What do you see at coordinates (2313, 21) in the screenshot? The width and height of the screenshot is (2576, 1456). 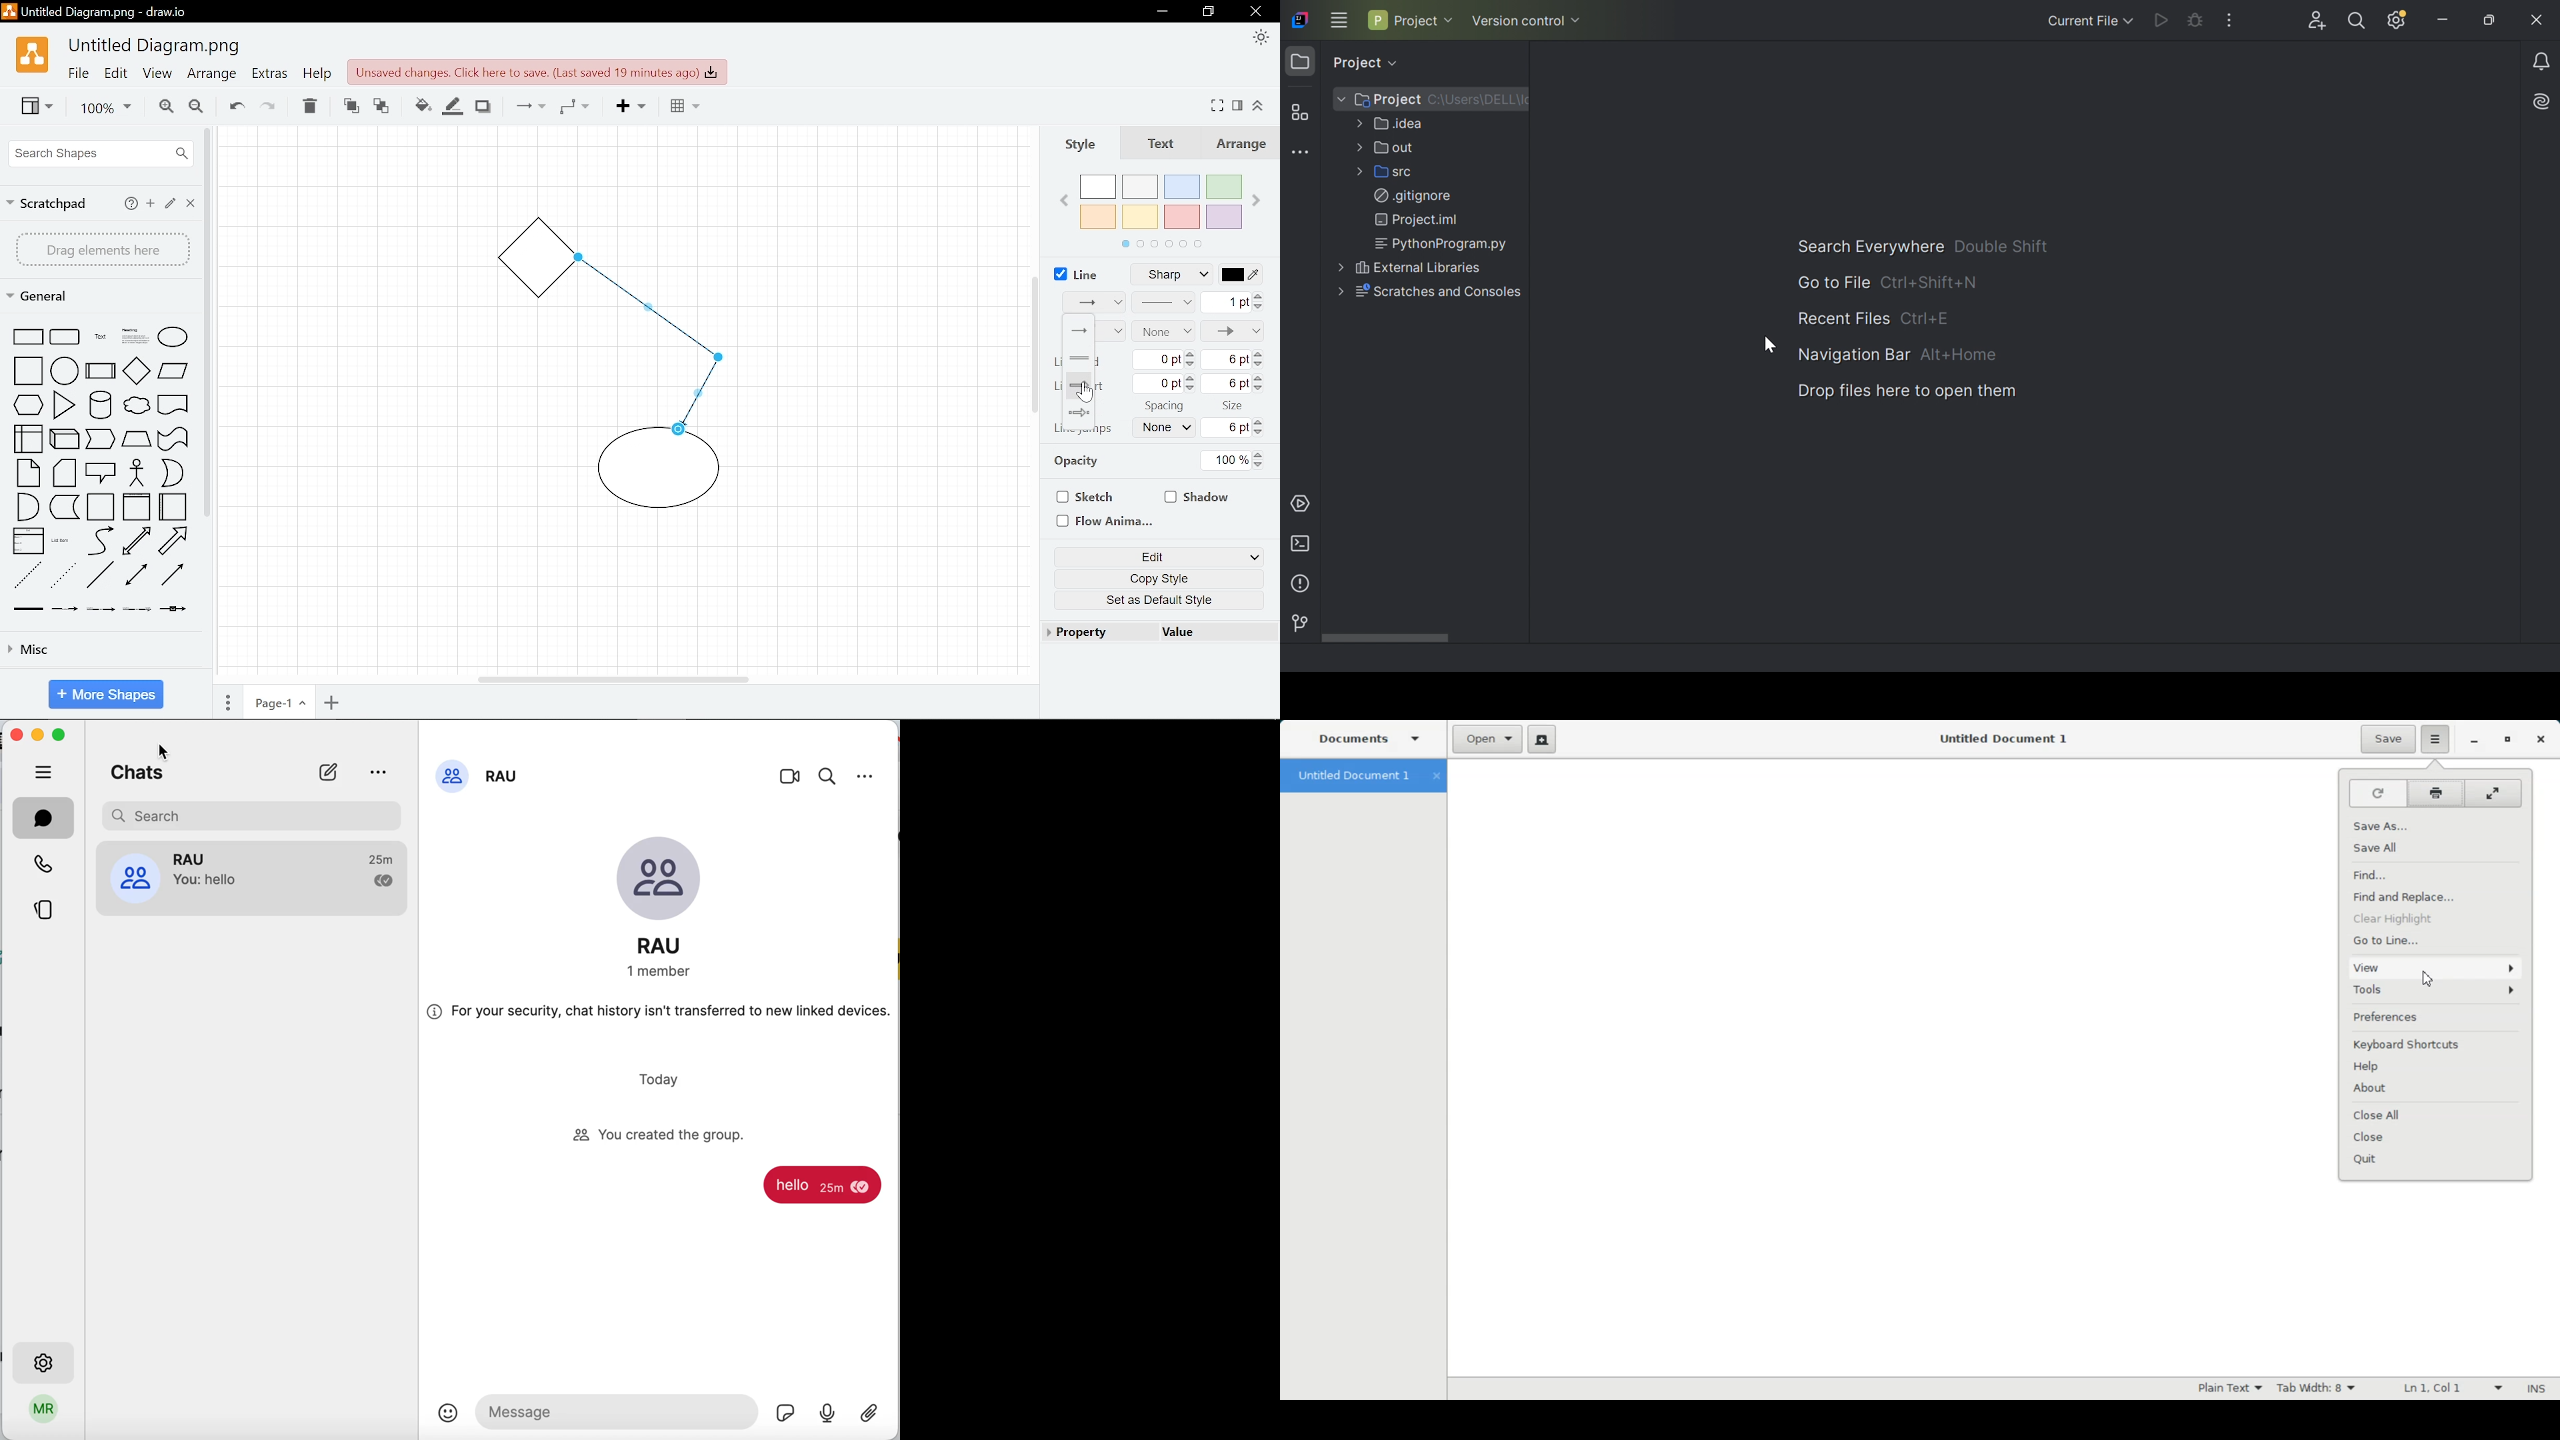 I see `Code with me` at bounding box center [2313, 21].